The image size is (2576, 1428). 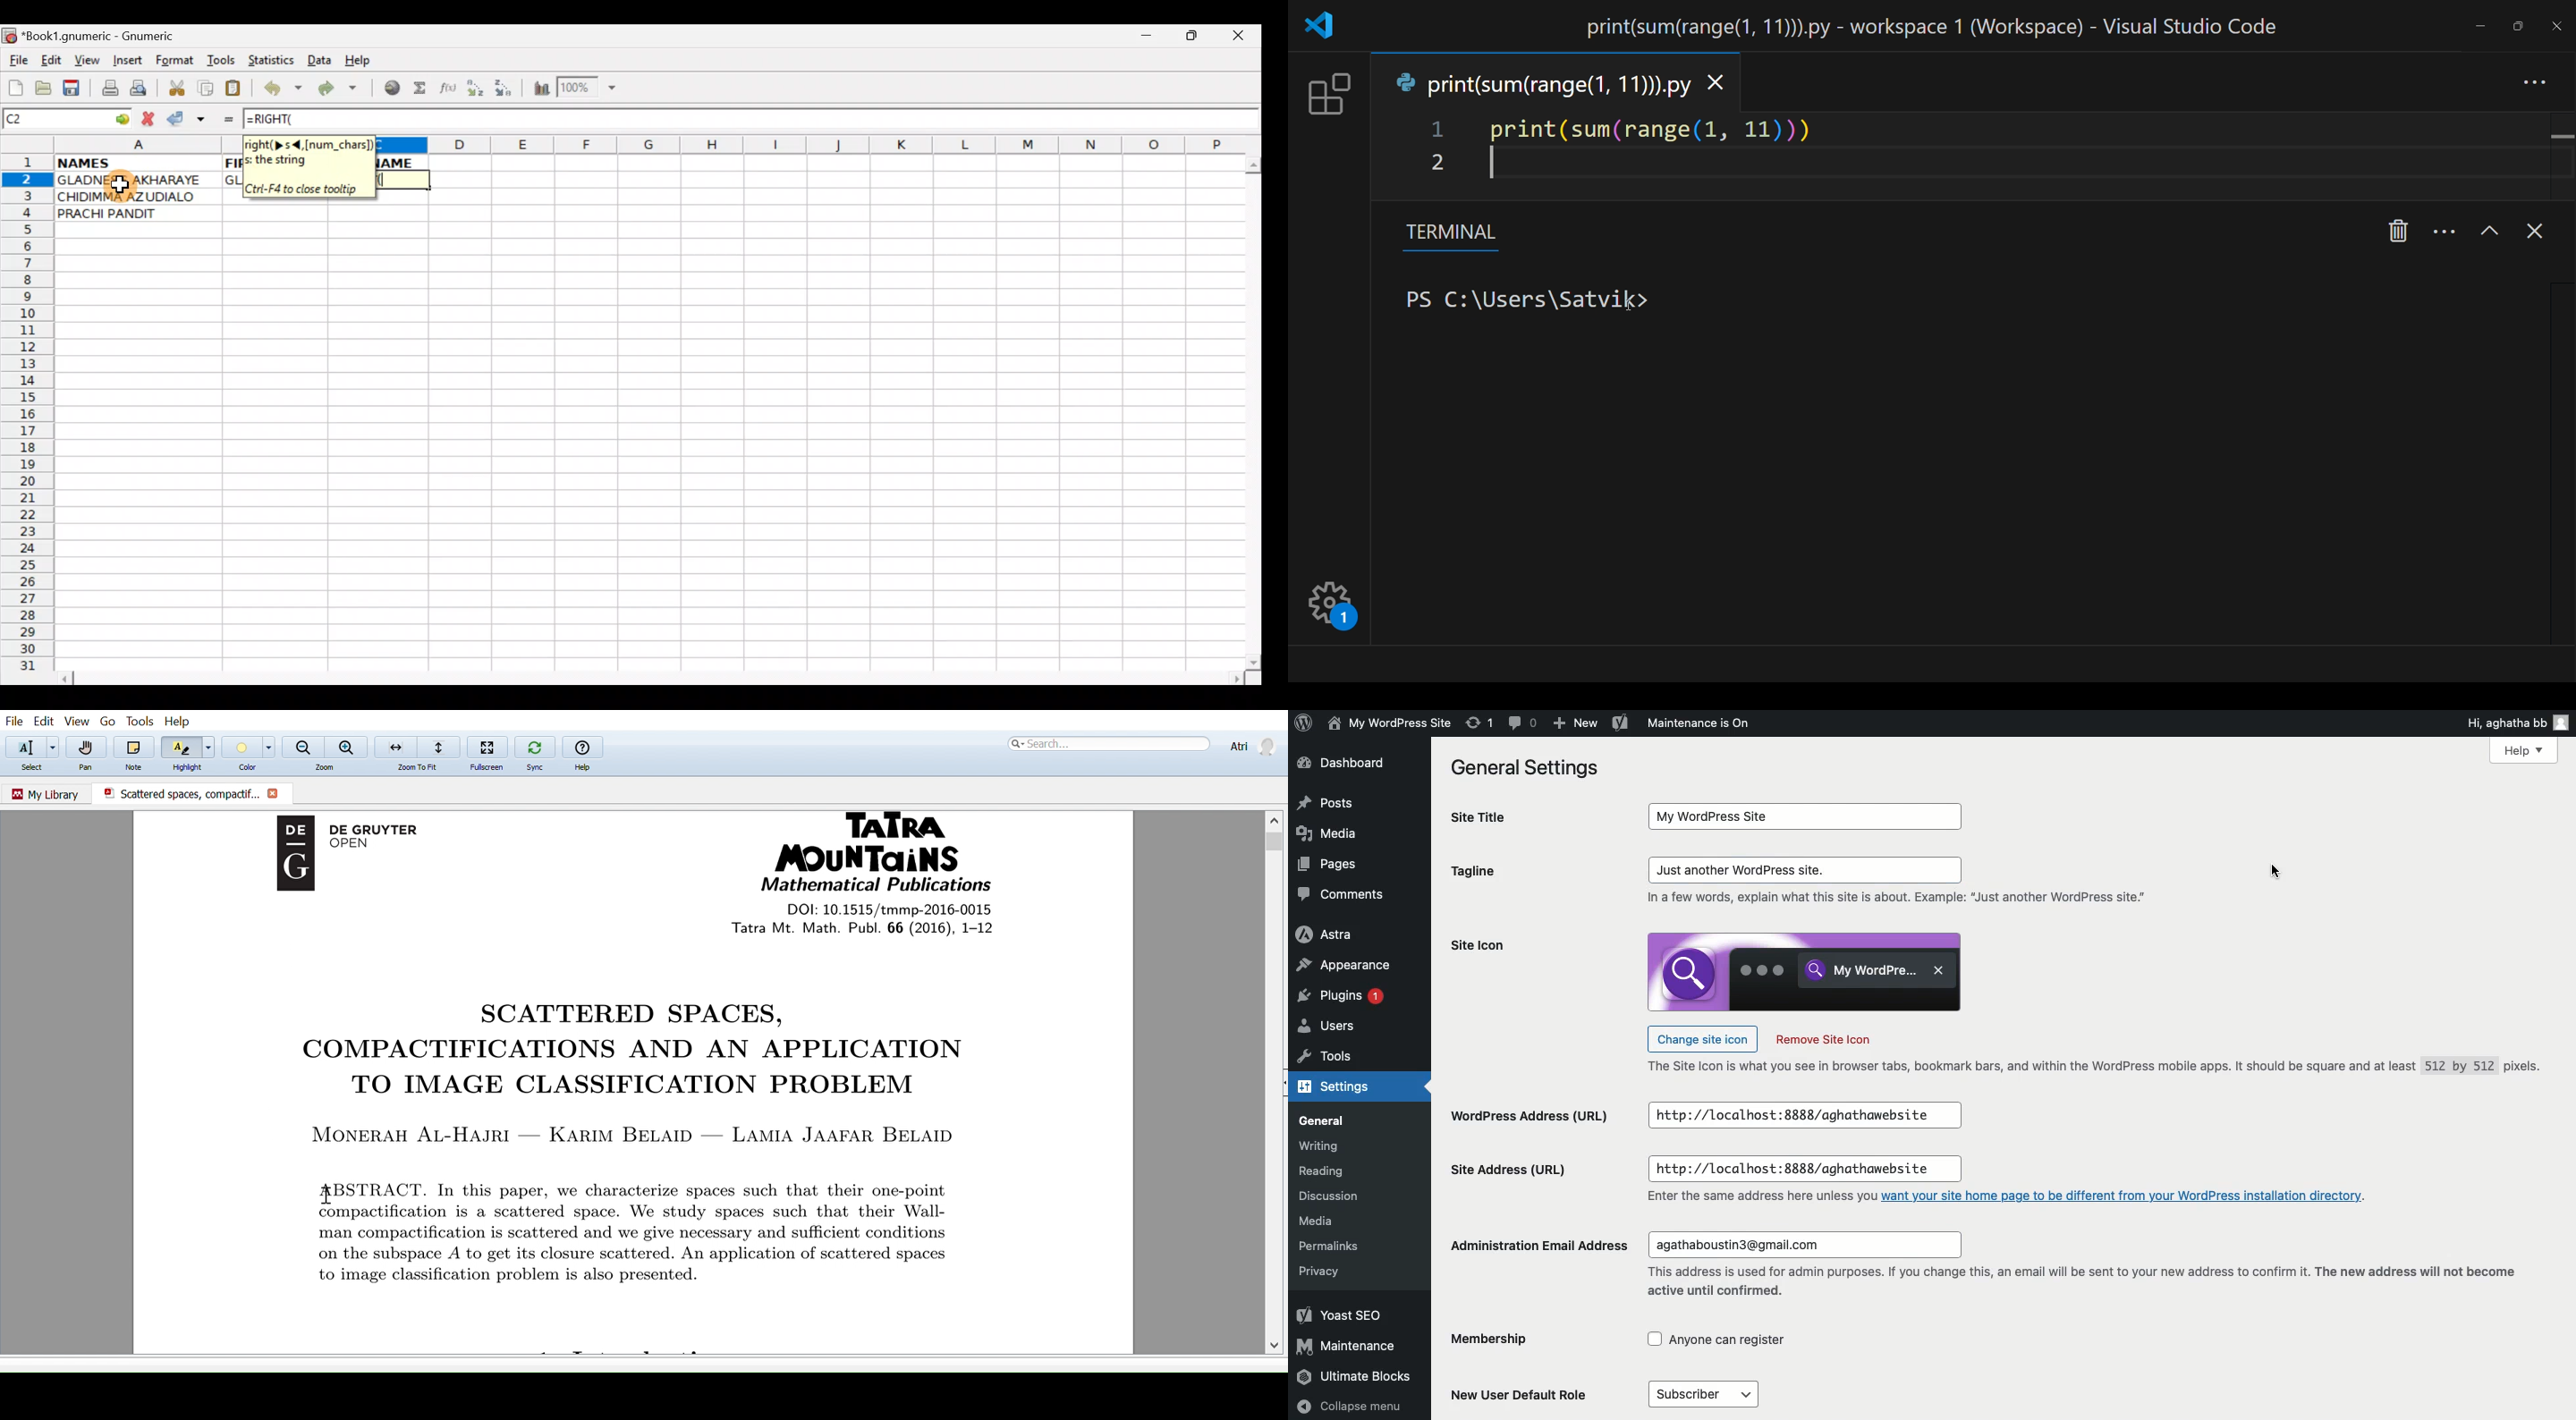 What do you see at coordinates (1333, 1244) in the screenshot?
I see `Permalinks` at bounding box center [1333, 1244].